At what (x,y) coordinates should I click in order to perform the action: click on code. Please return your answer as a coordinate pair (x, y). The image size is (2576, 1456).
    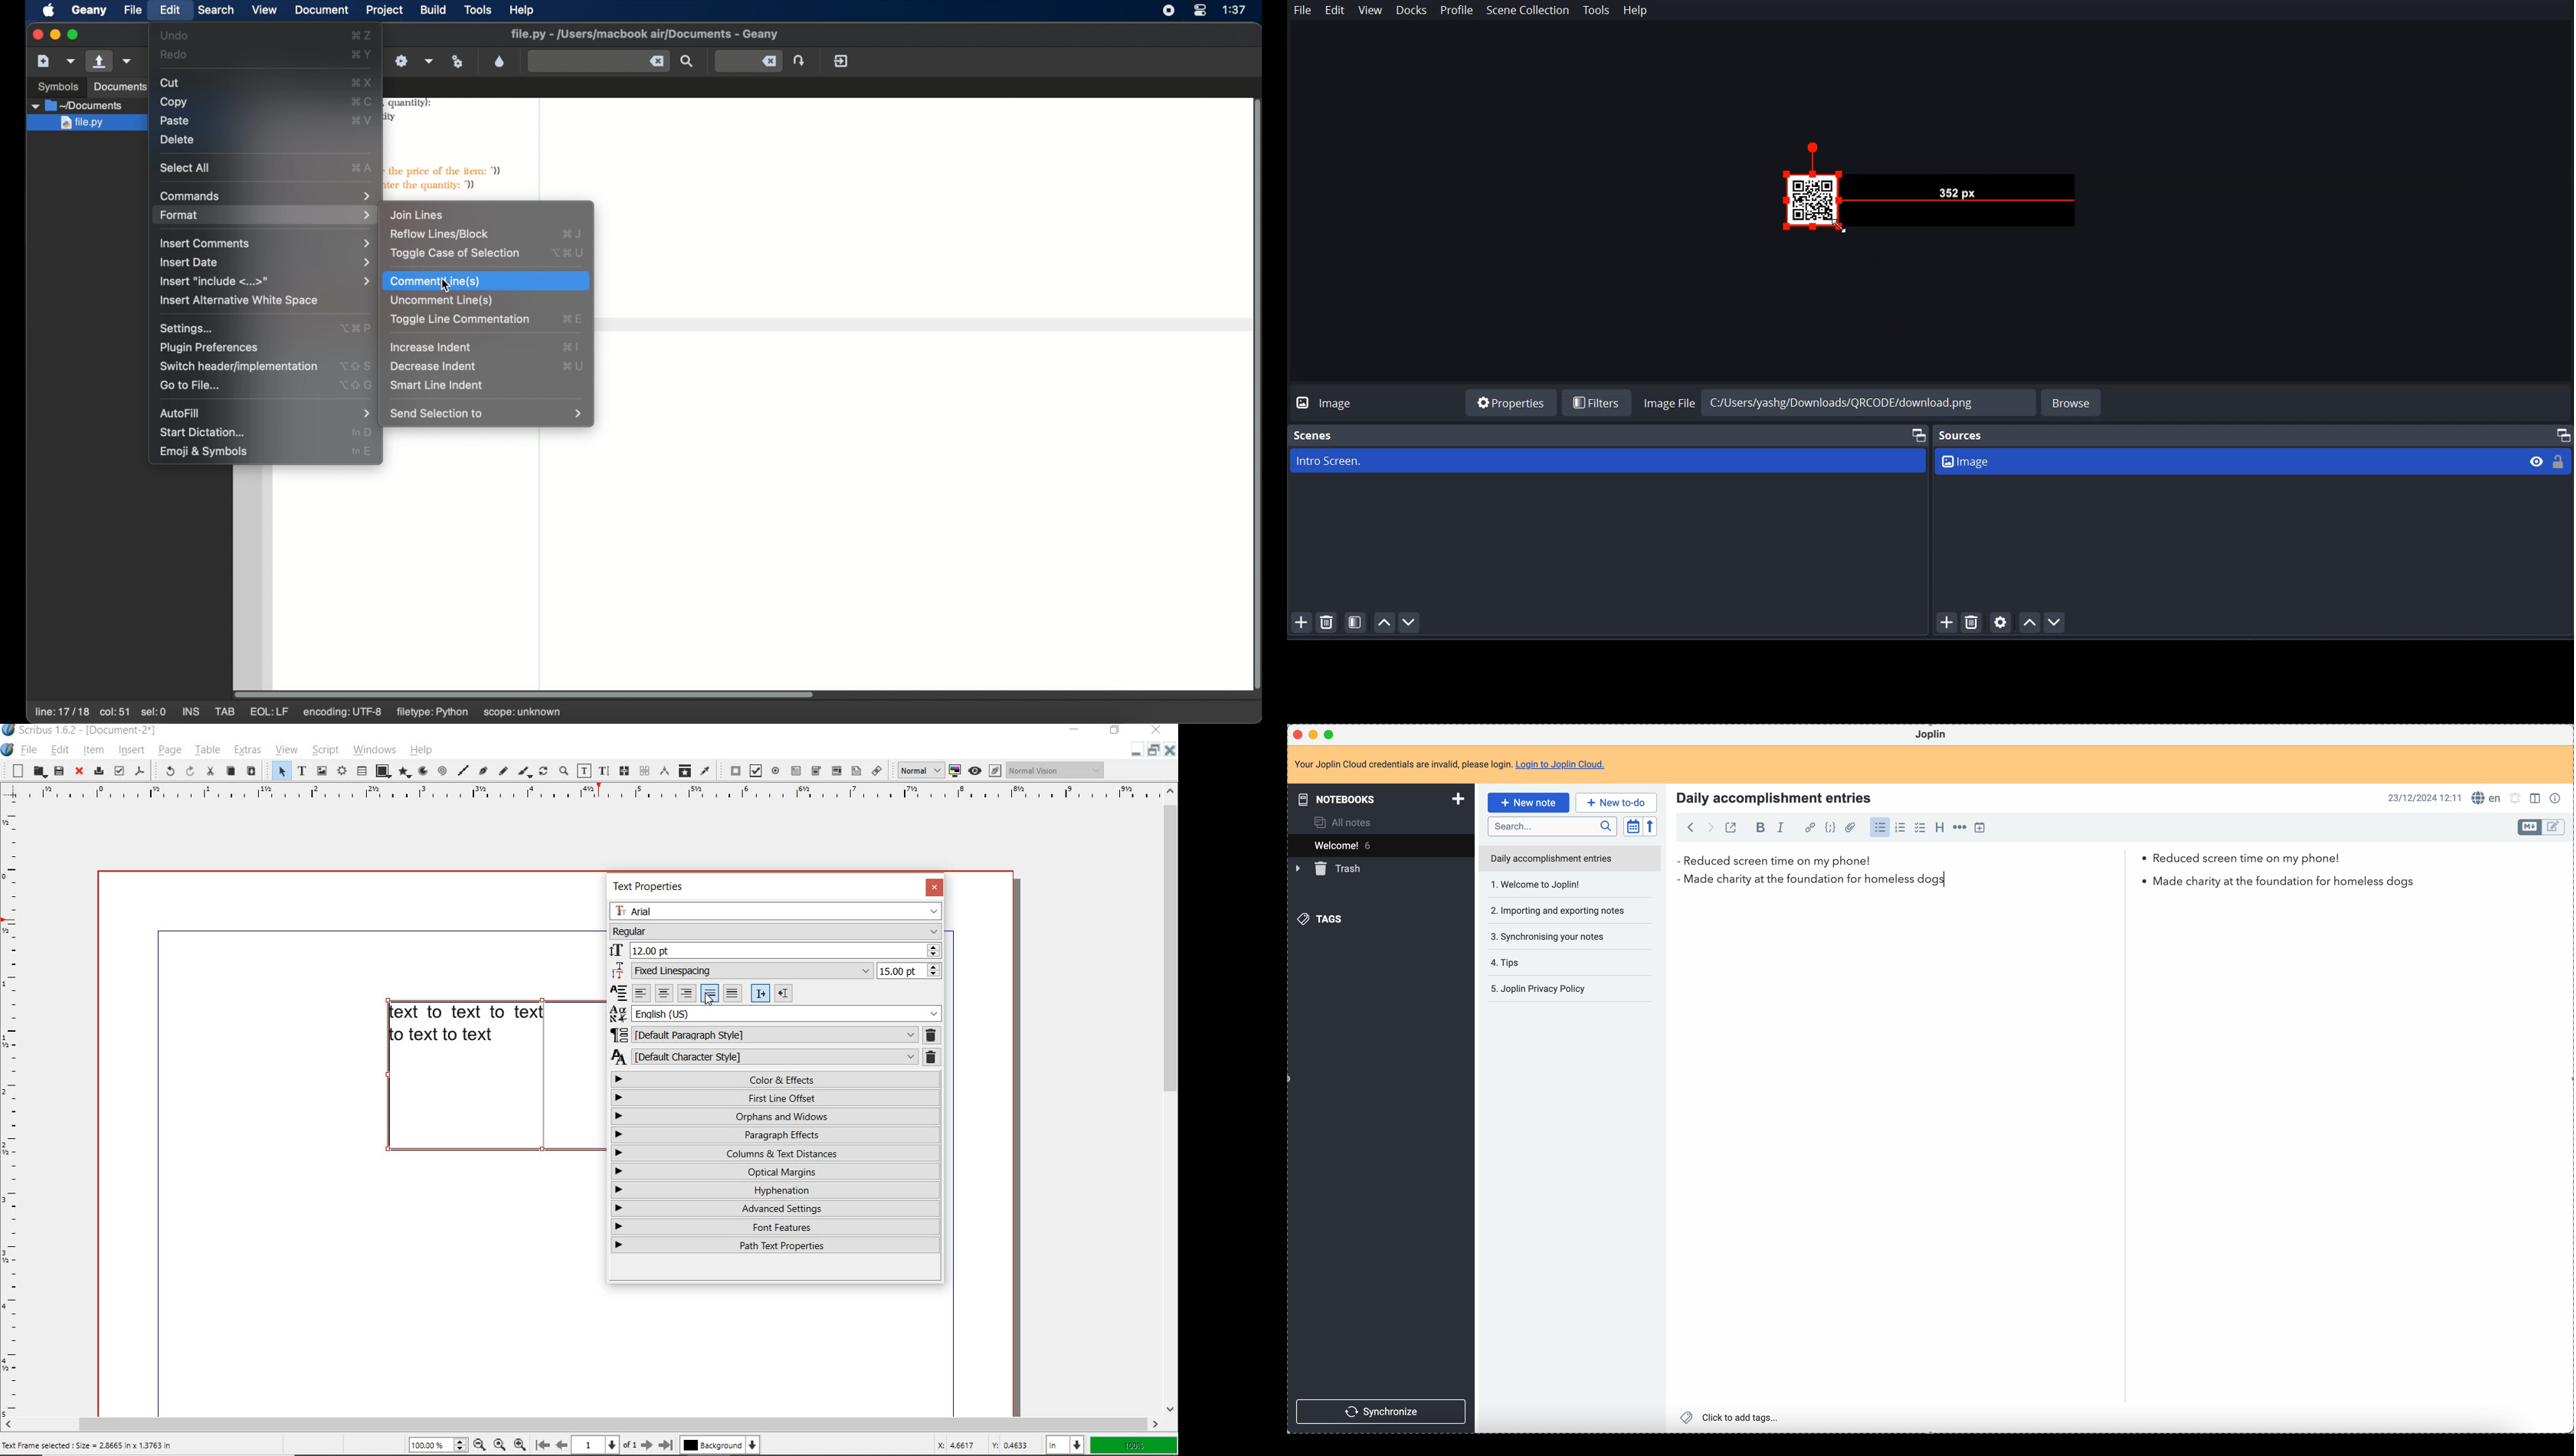
    Looking at the image, I should click on (1830, 828).